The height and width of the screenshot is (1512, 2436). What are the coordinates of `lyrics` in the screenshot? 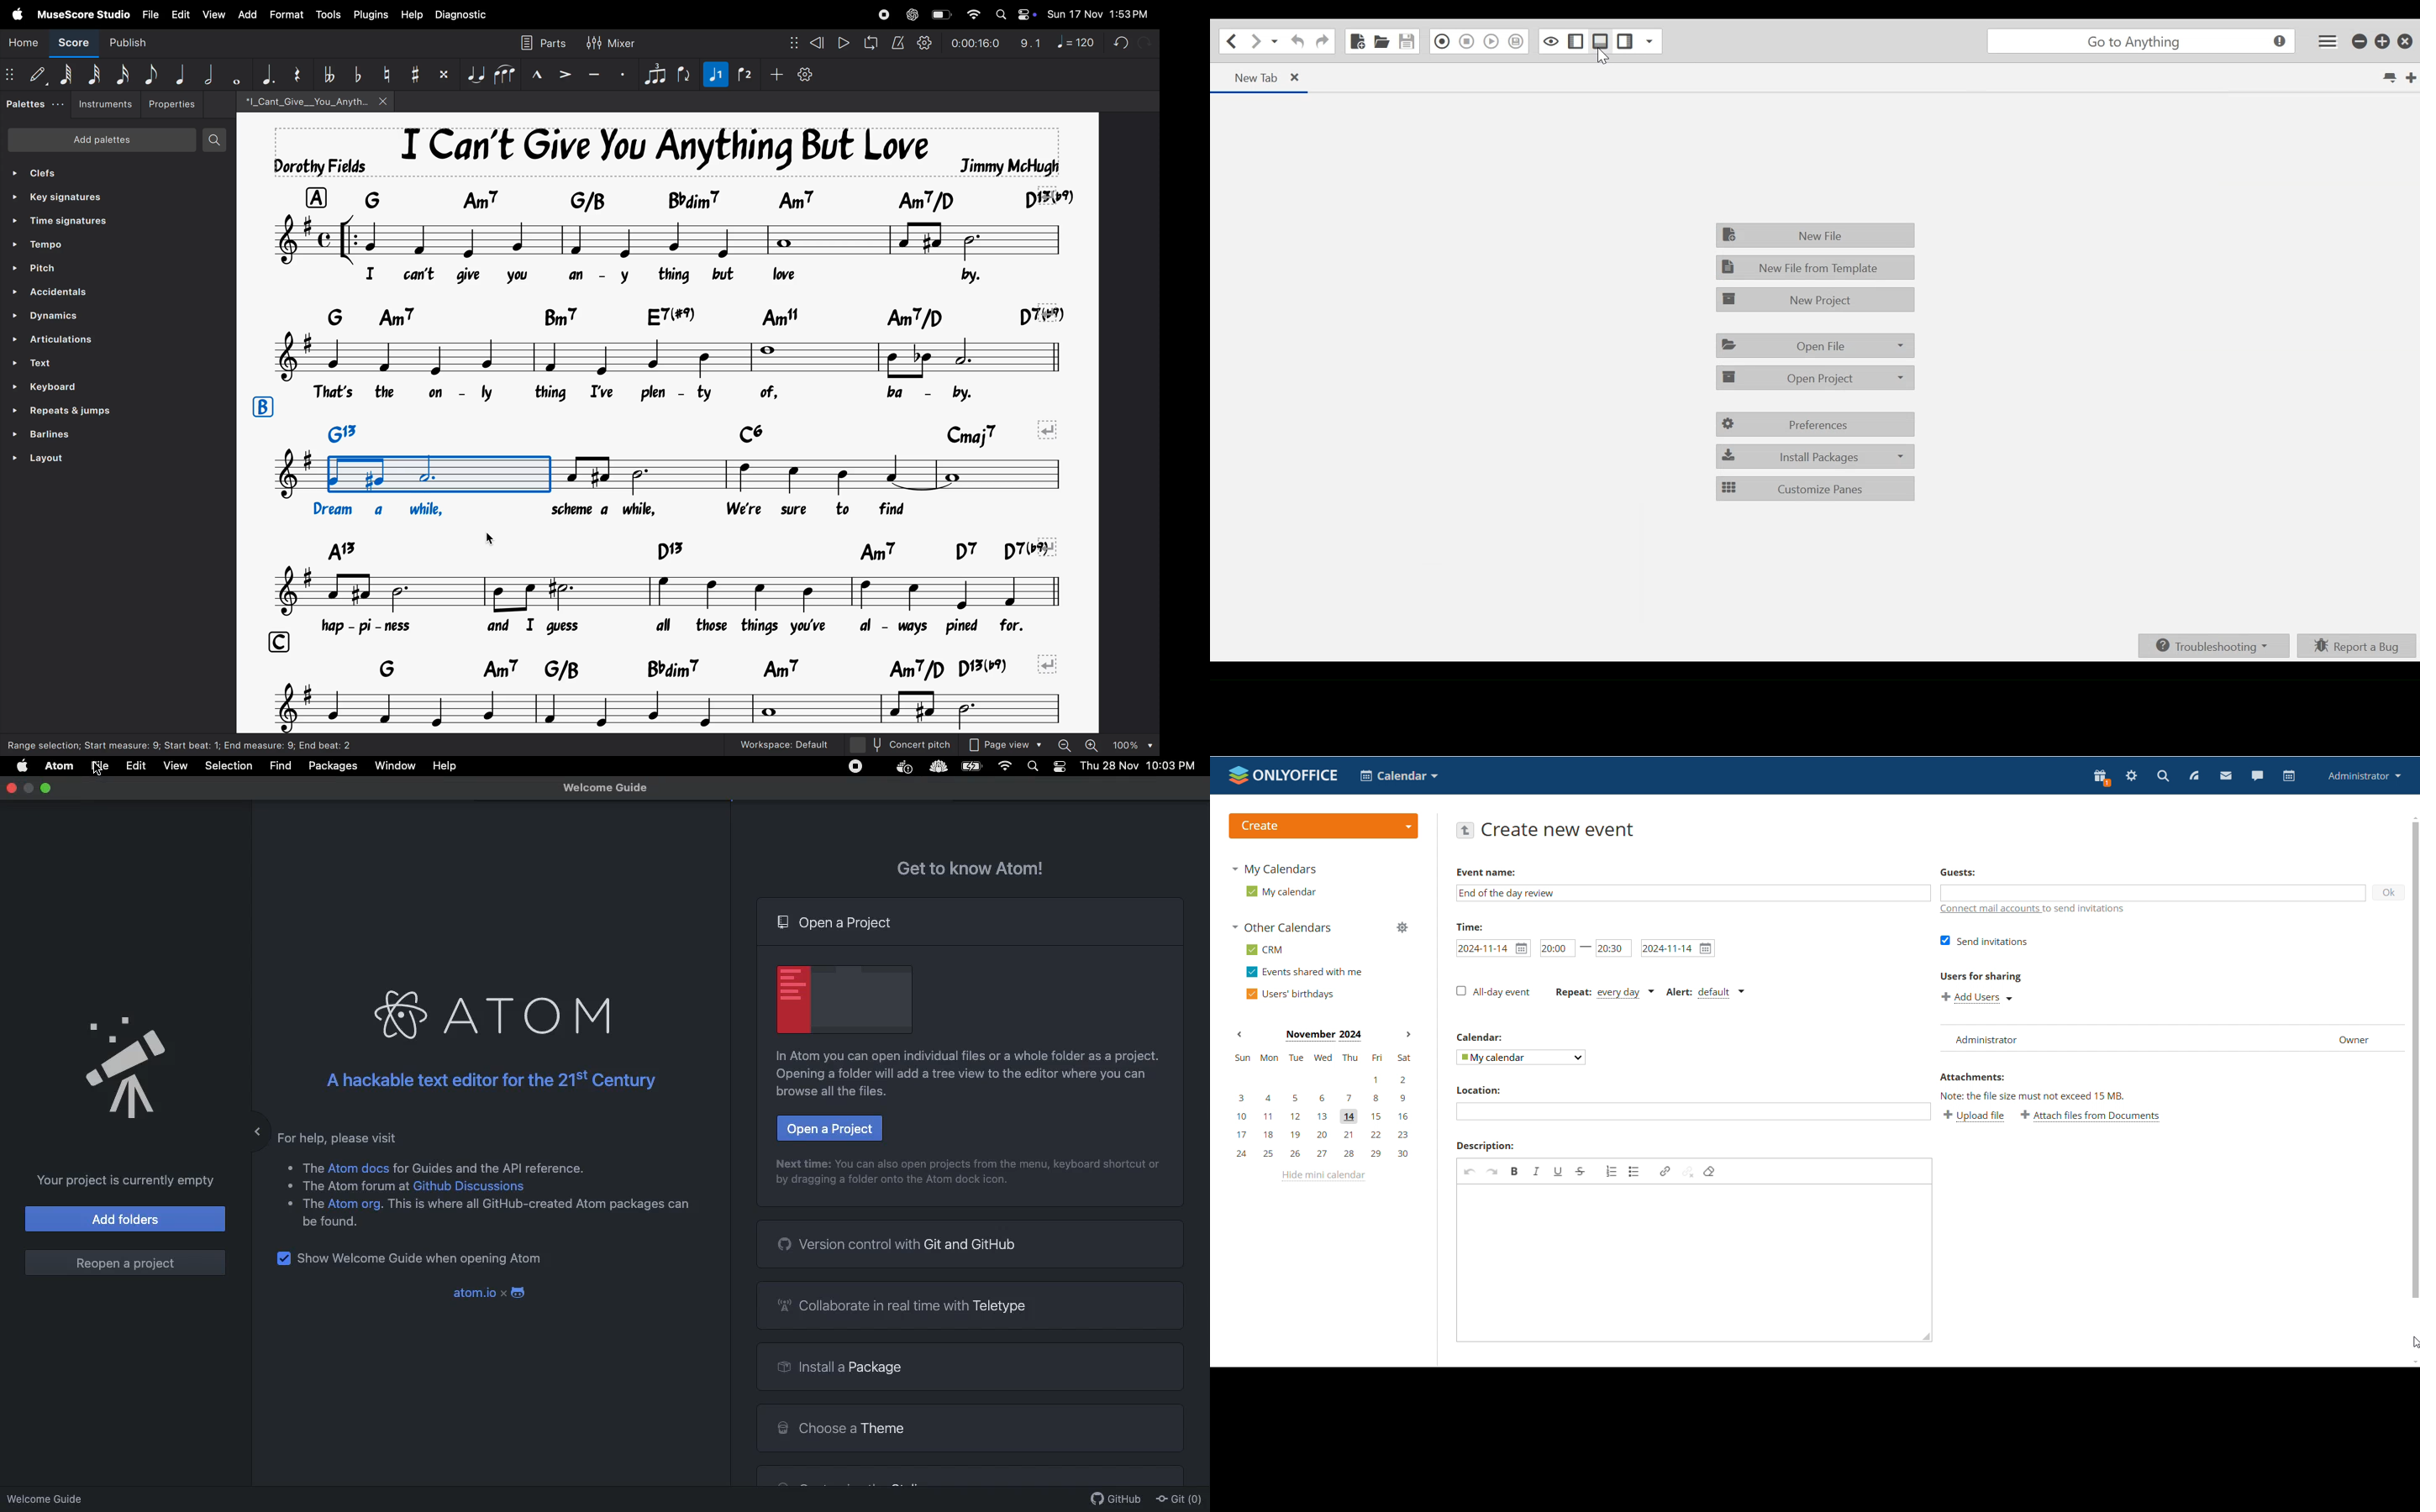 It's located at (650, 278).